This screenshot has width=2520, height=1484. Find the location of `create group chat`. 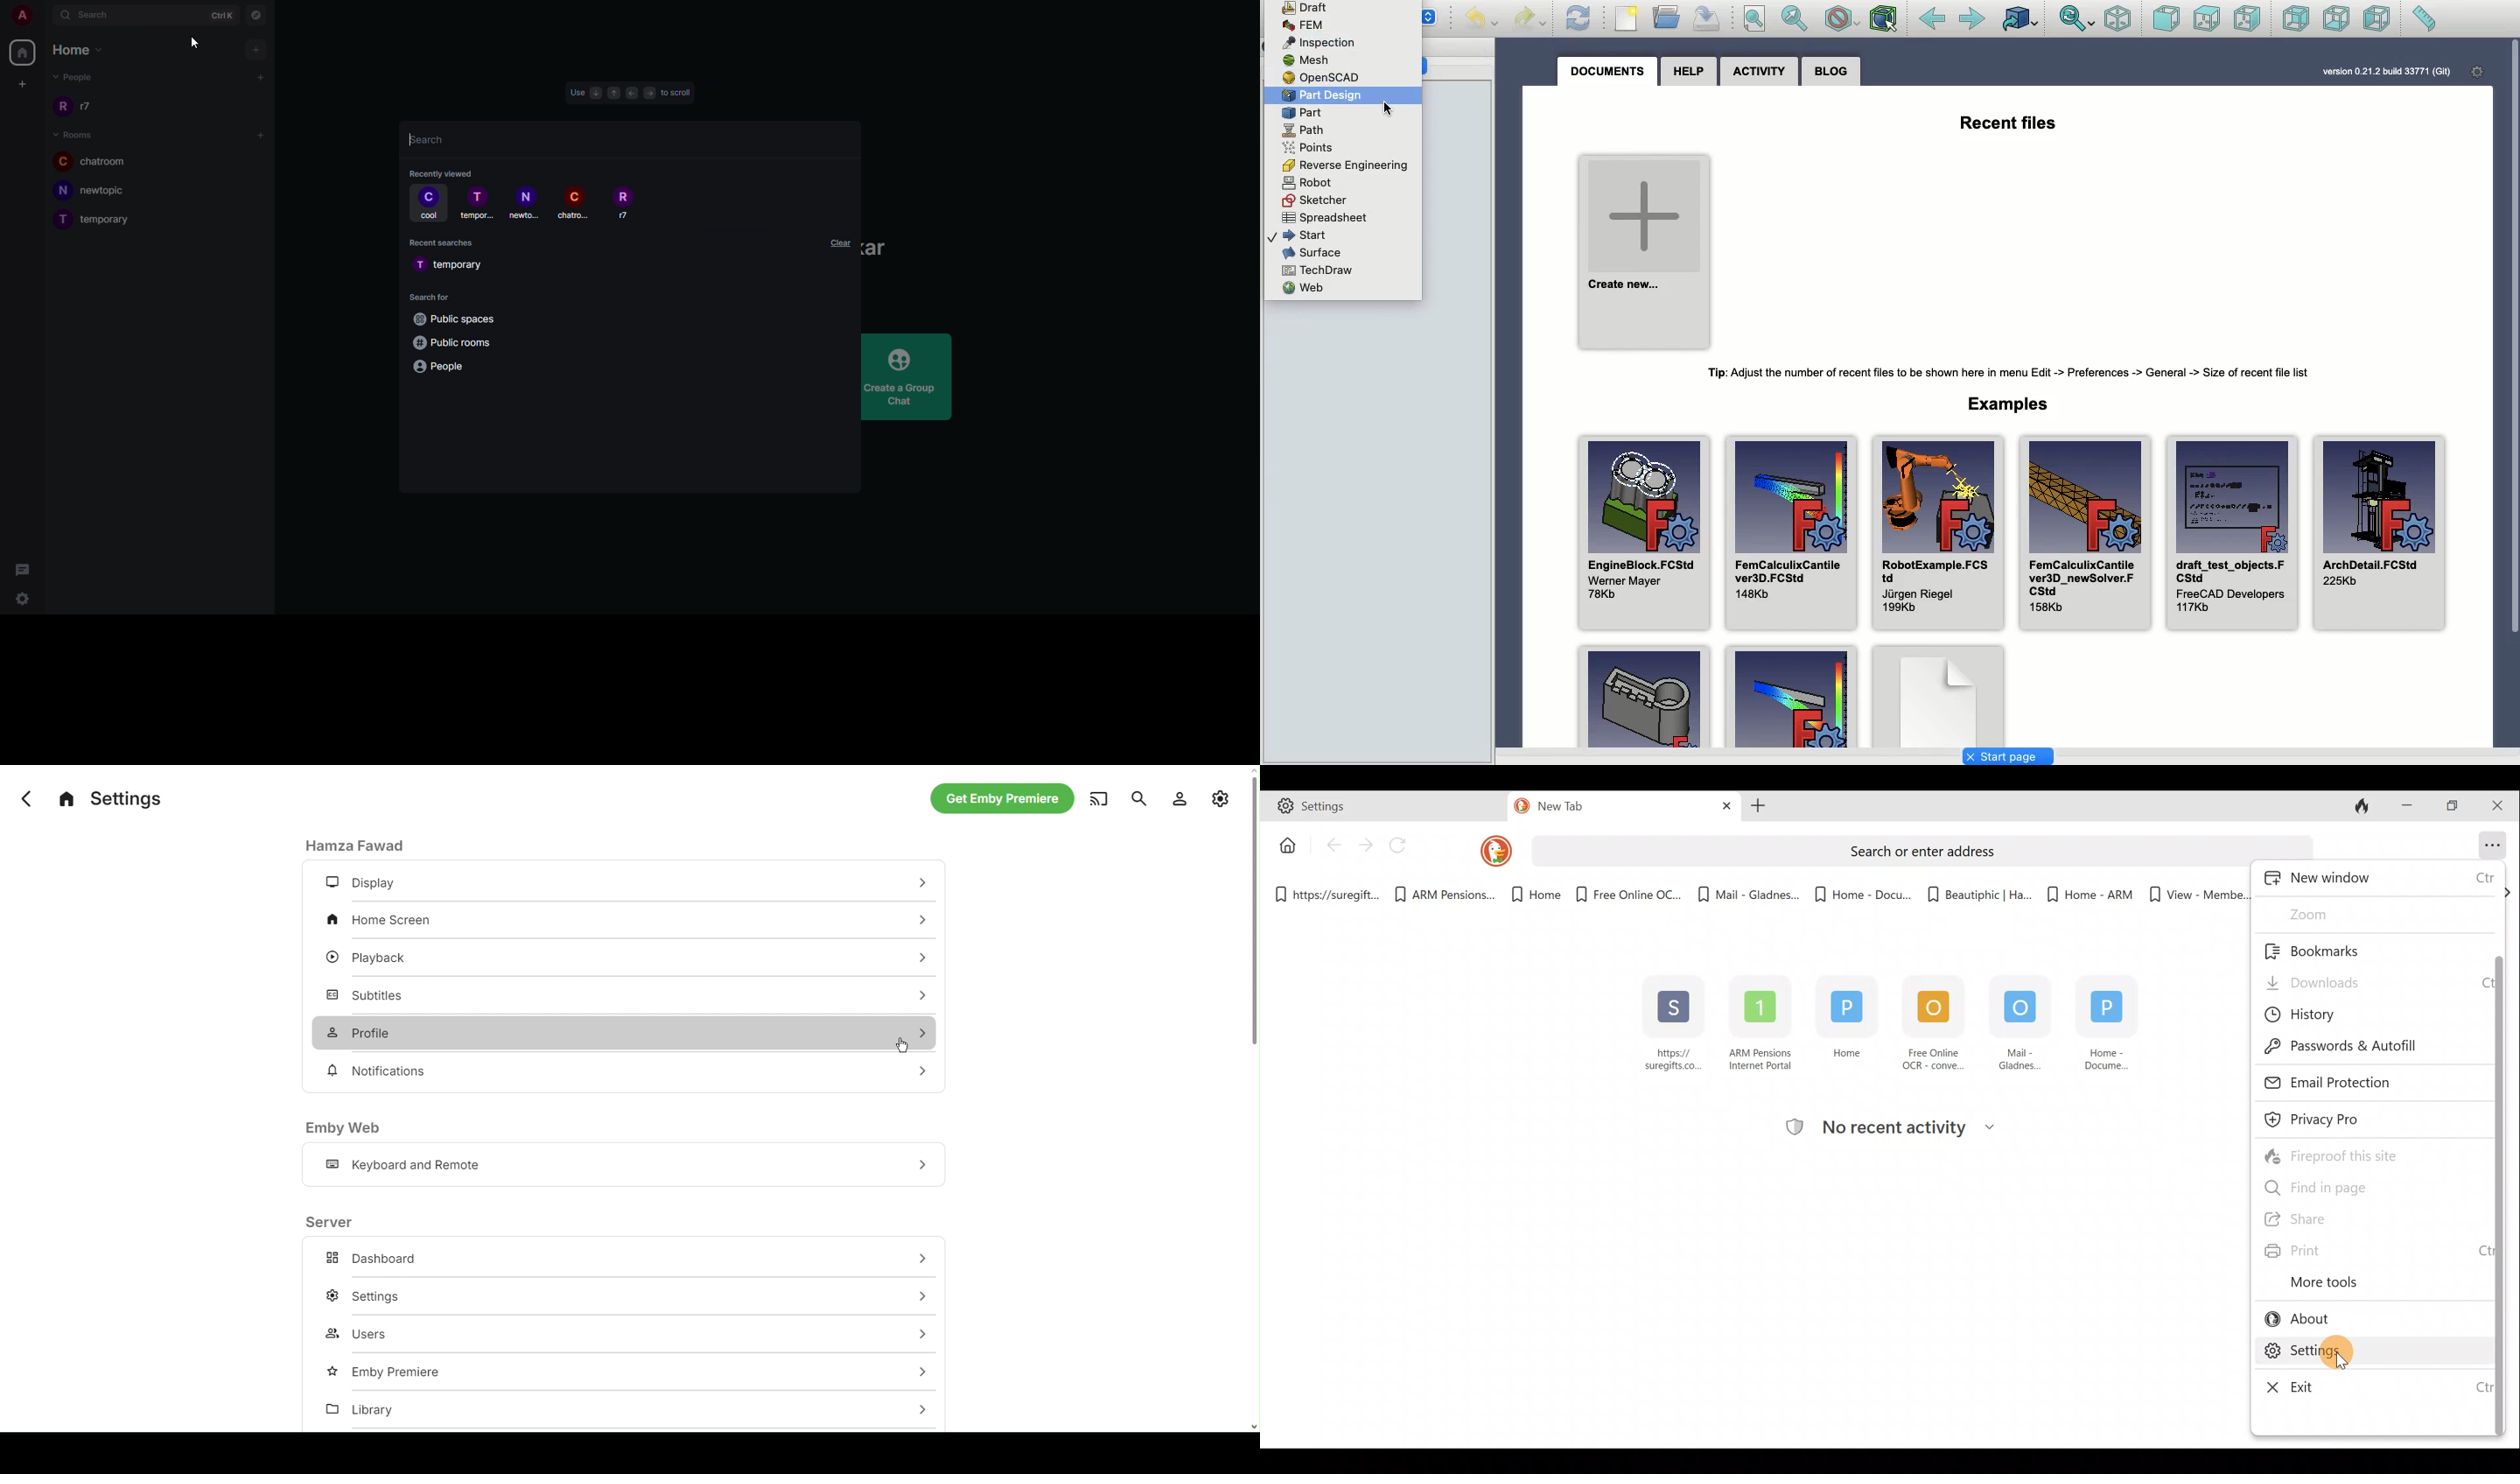

create group chat is located at coordinates (908, 376).